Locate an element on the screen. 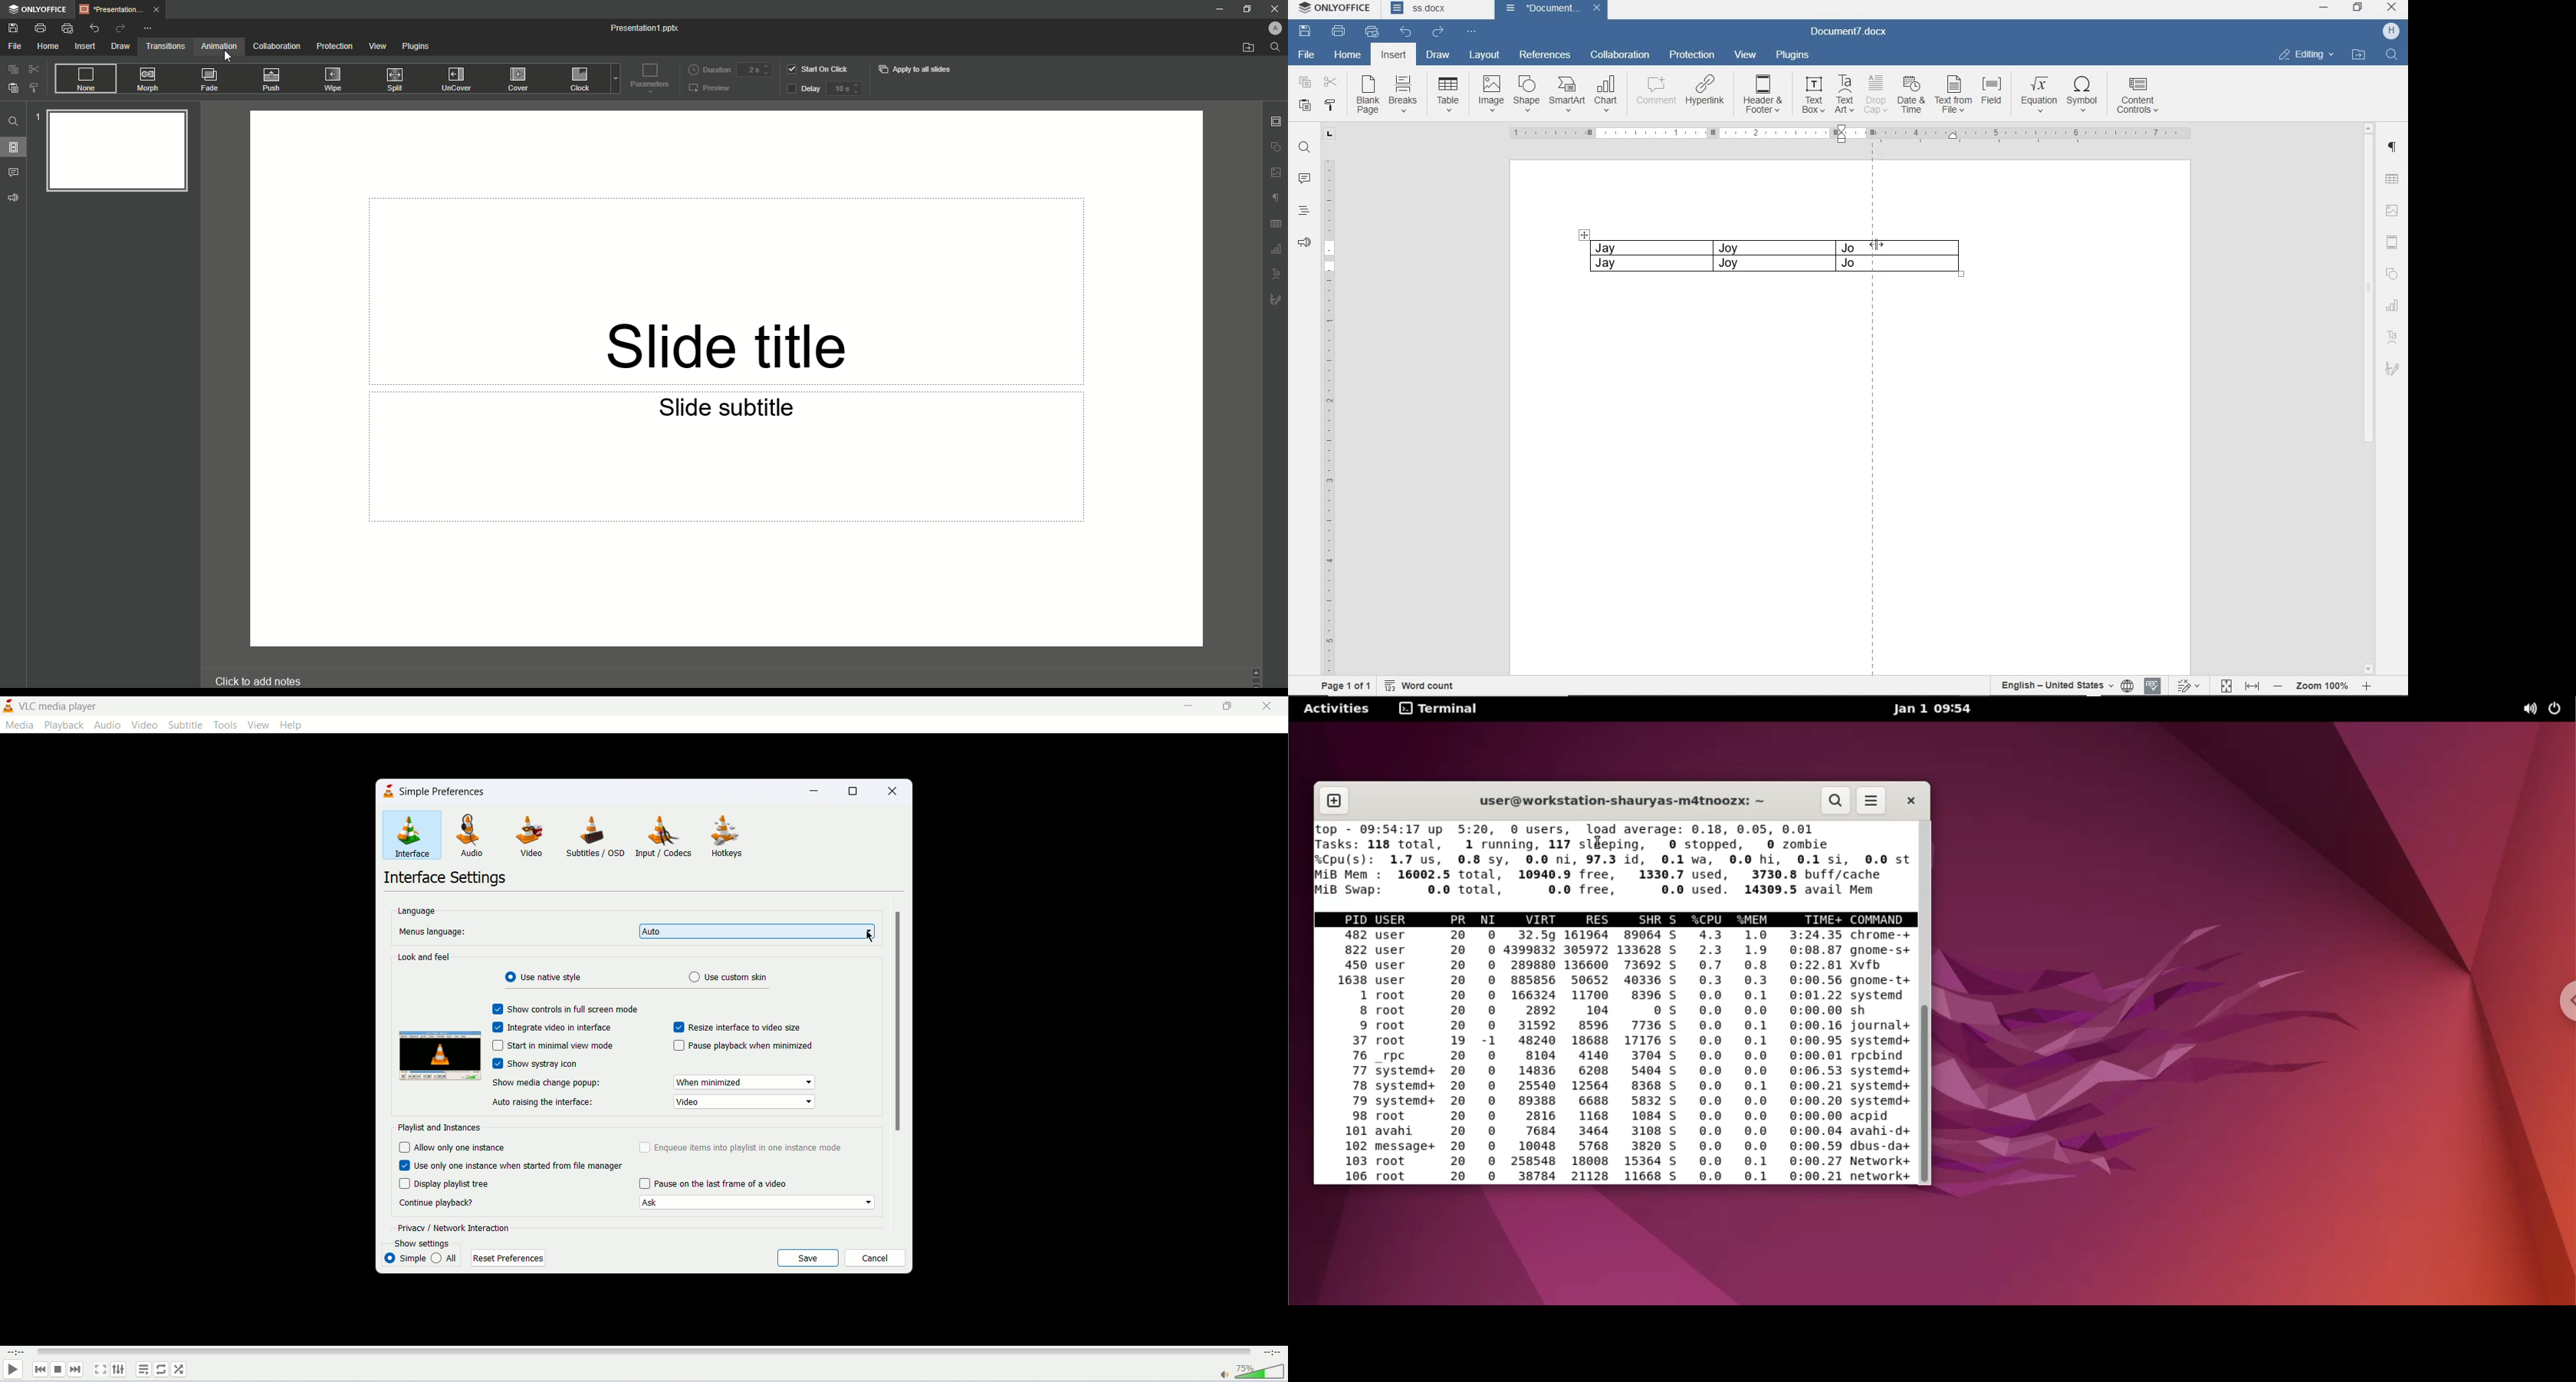 Image resolution: width=2576 pixels, height=1400 pixels. Slide Subtitle is located at coordinates (732, 411).